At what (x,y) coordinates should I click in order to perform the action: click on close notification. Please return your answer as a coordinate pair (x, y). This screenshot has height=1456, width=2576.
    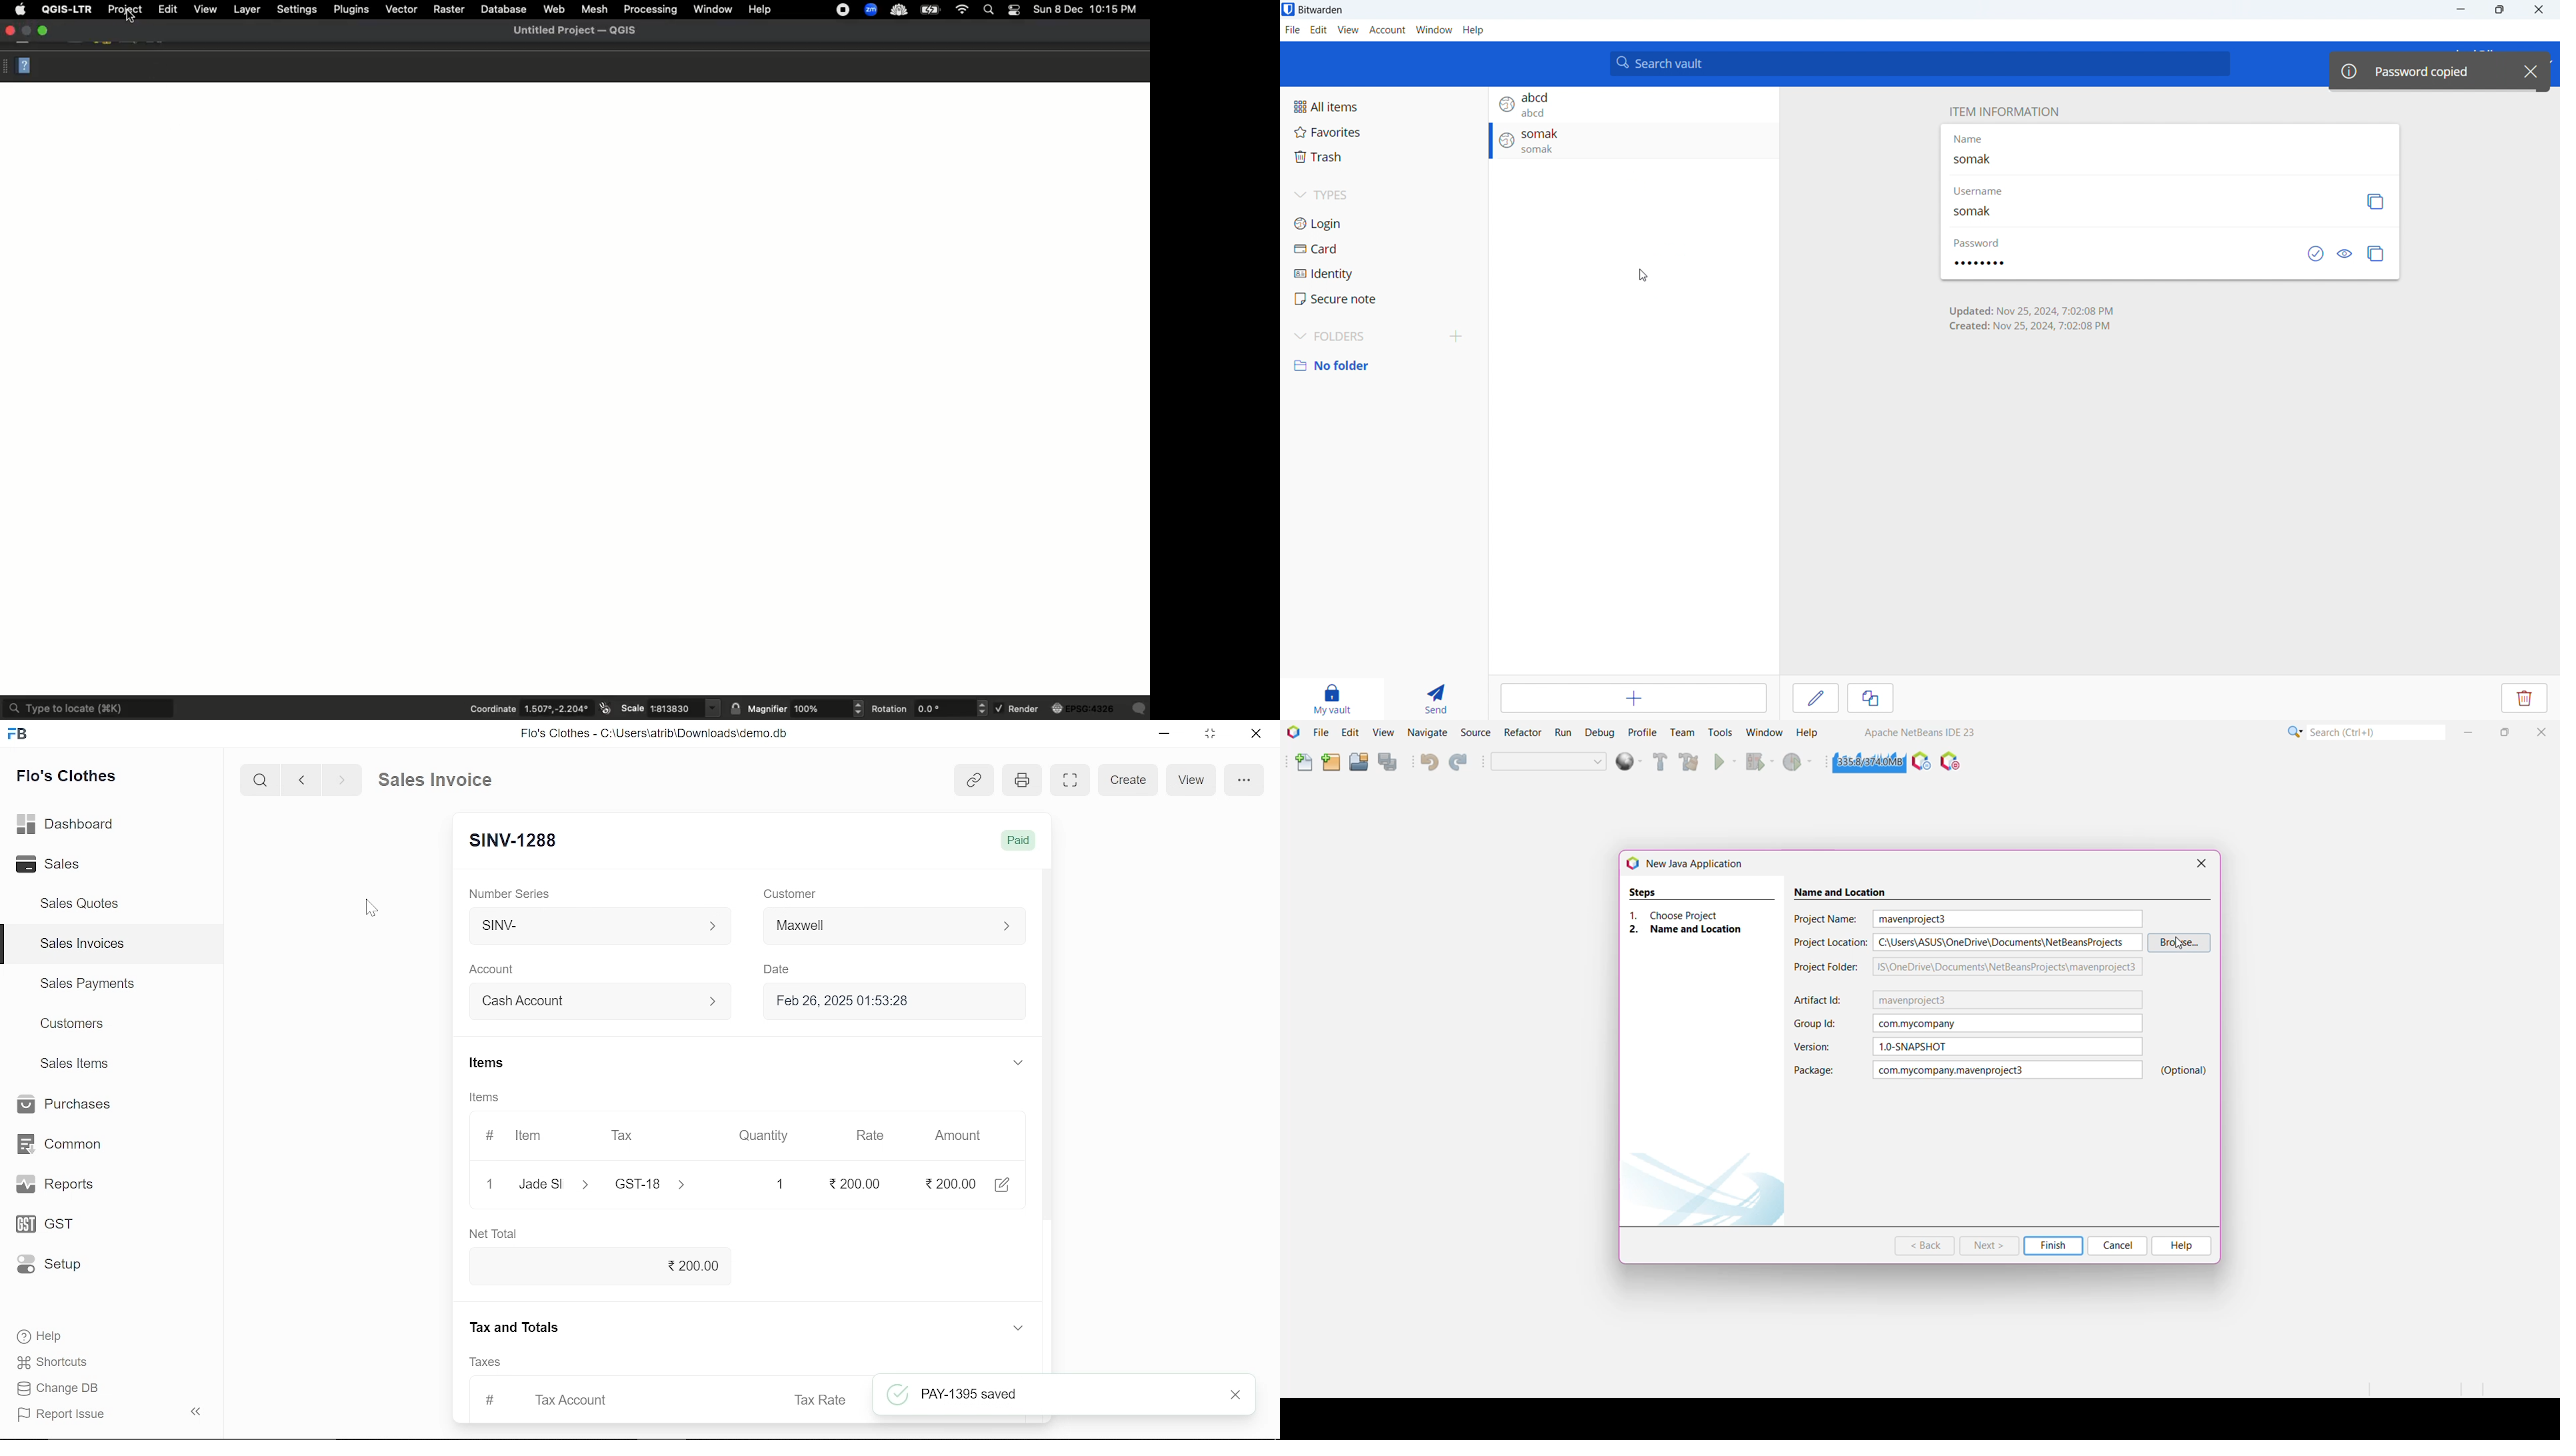
    Looking at the image, I should click on (2531, 70).